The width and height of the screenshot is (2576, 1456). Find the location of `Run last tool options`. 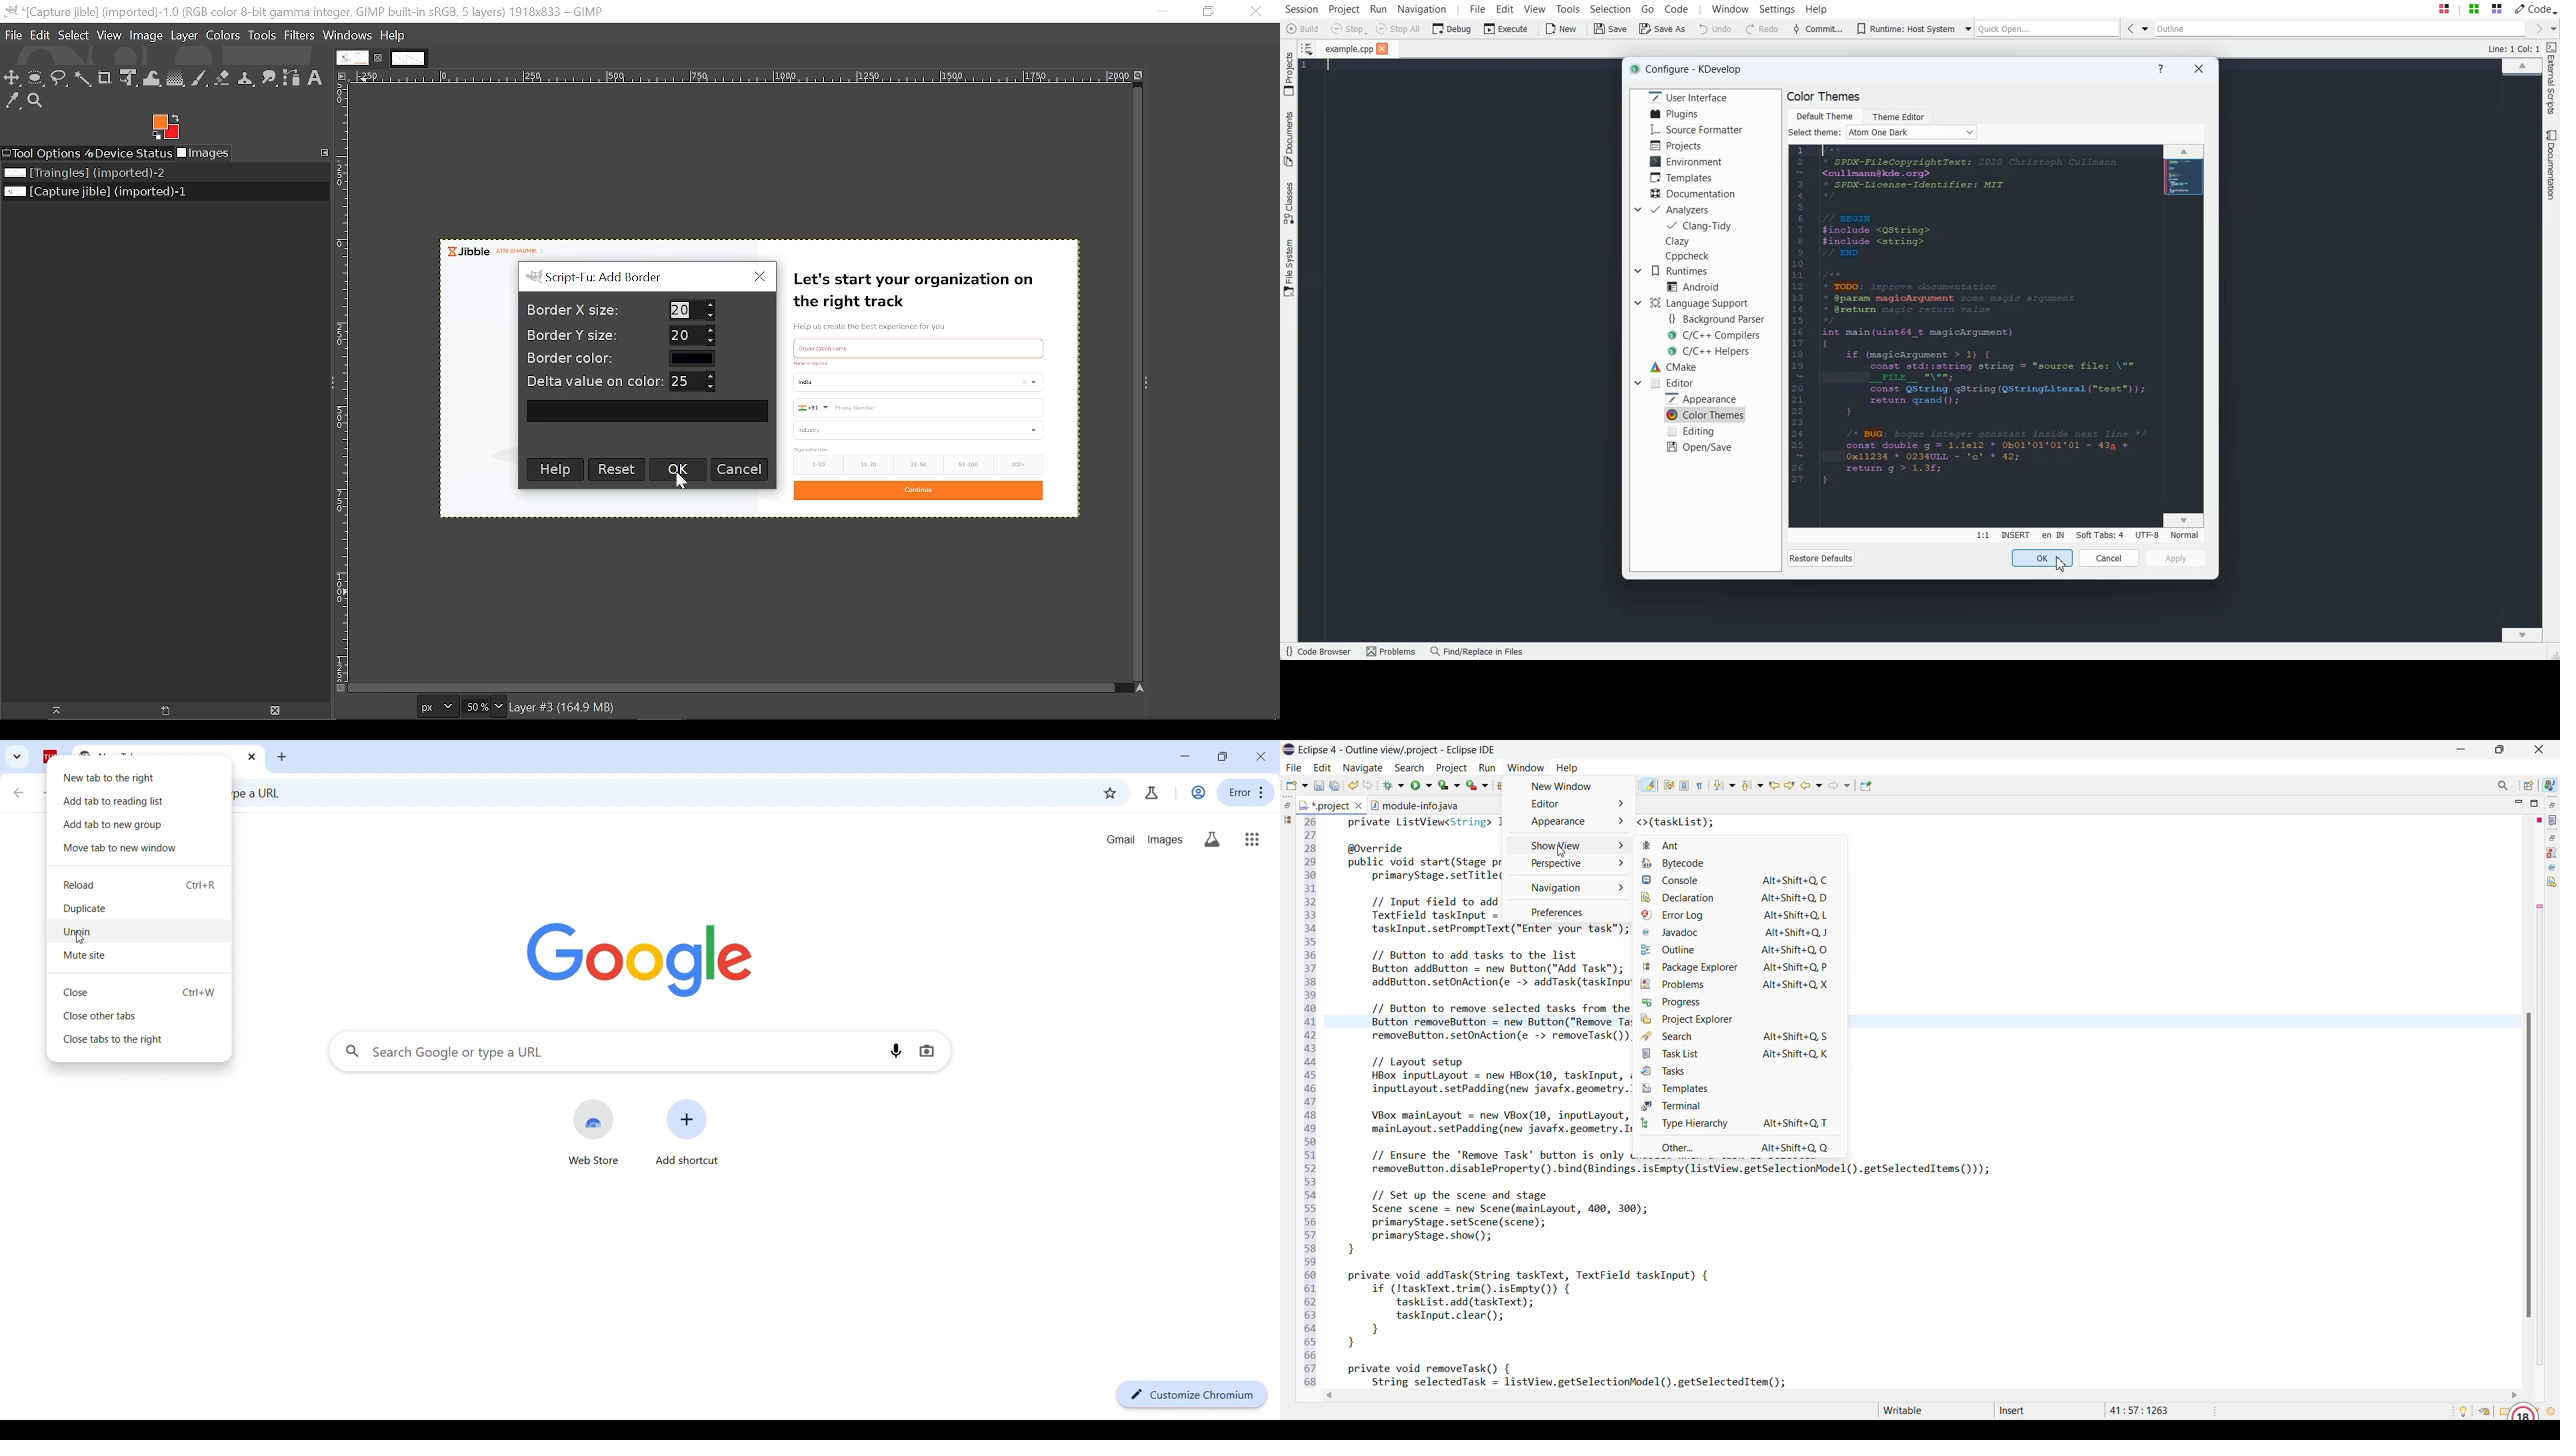

Run last tool options is located at coordinates (1477, 785).